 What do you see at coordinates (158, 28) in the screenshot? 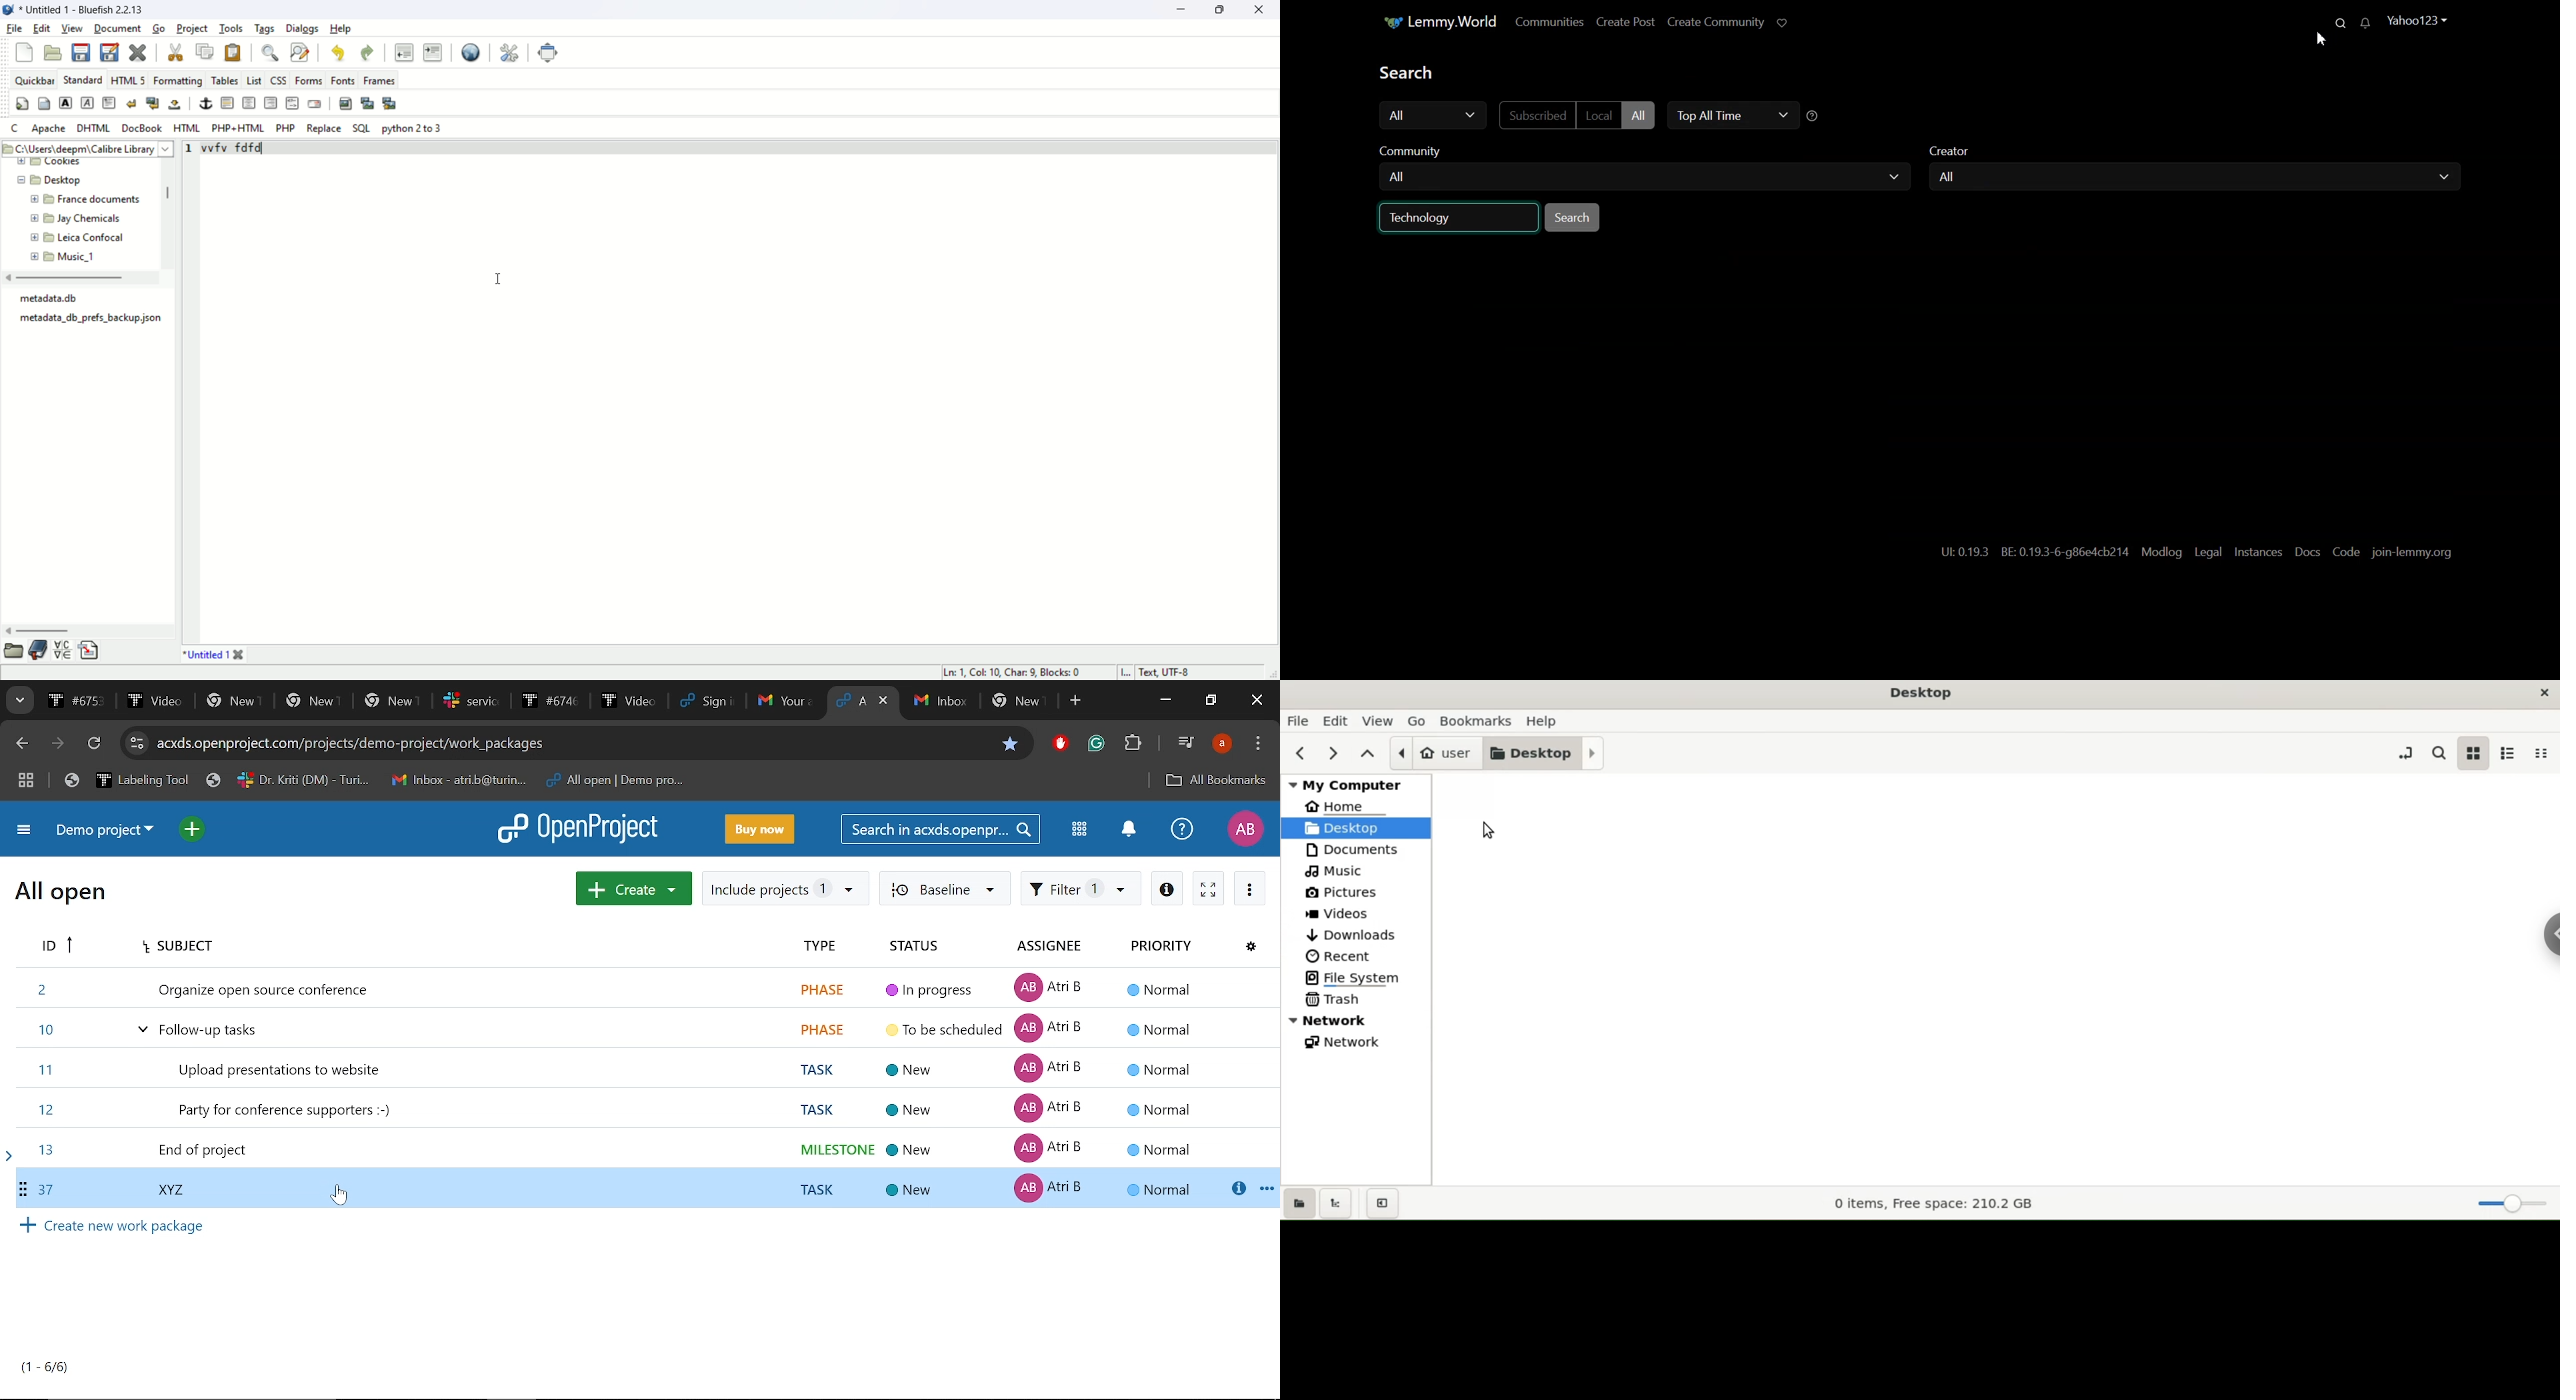
I see `go` at bounding box center [158, 28].